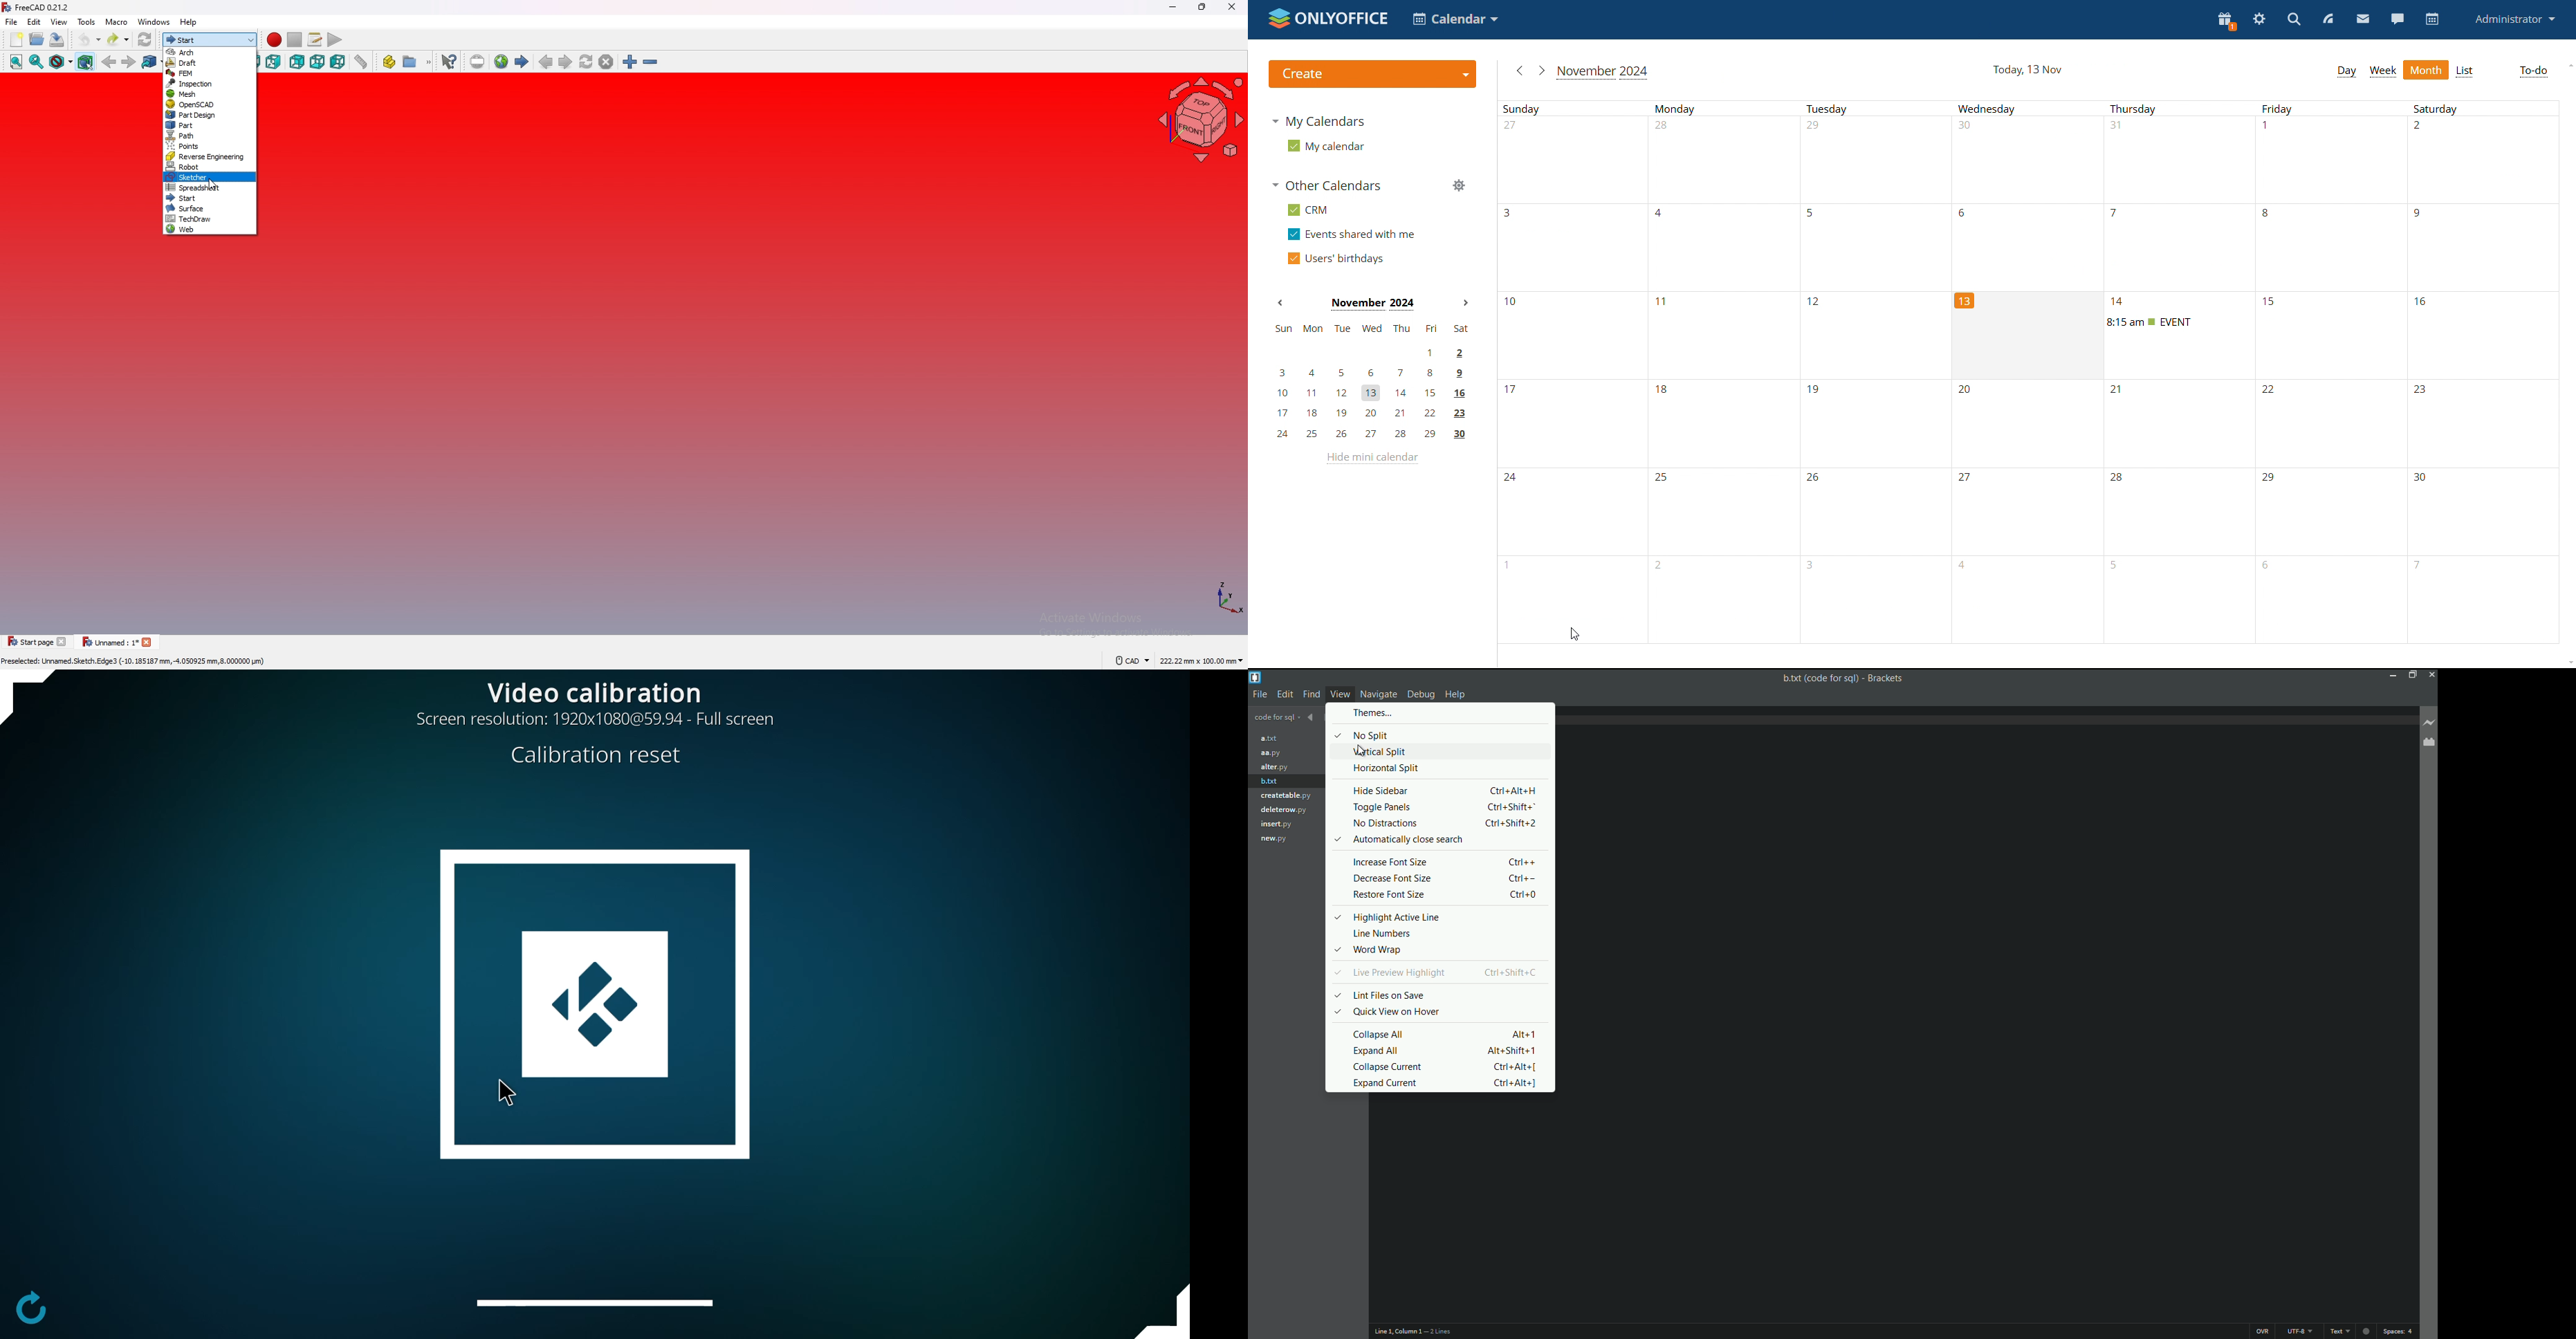 Image resolution: width=2576 pixels, height=1344 pixels. I want to click on new.py, so click(1273, 838).